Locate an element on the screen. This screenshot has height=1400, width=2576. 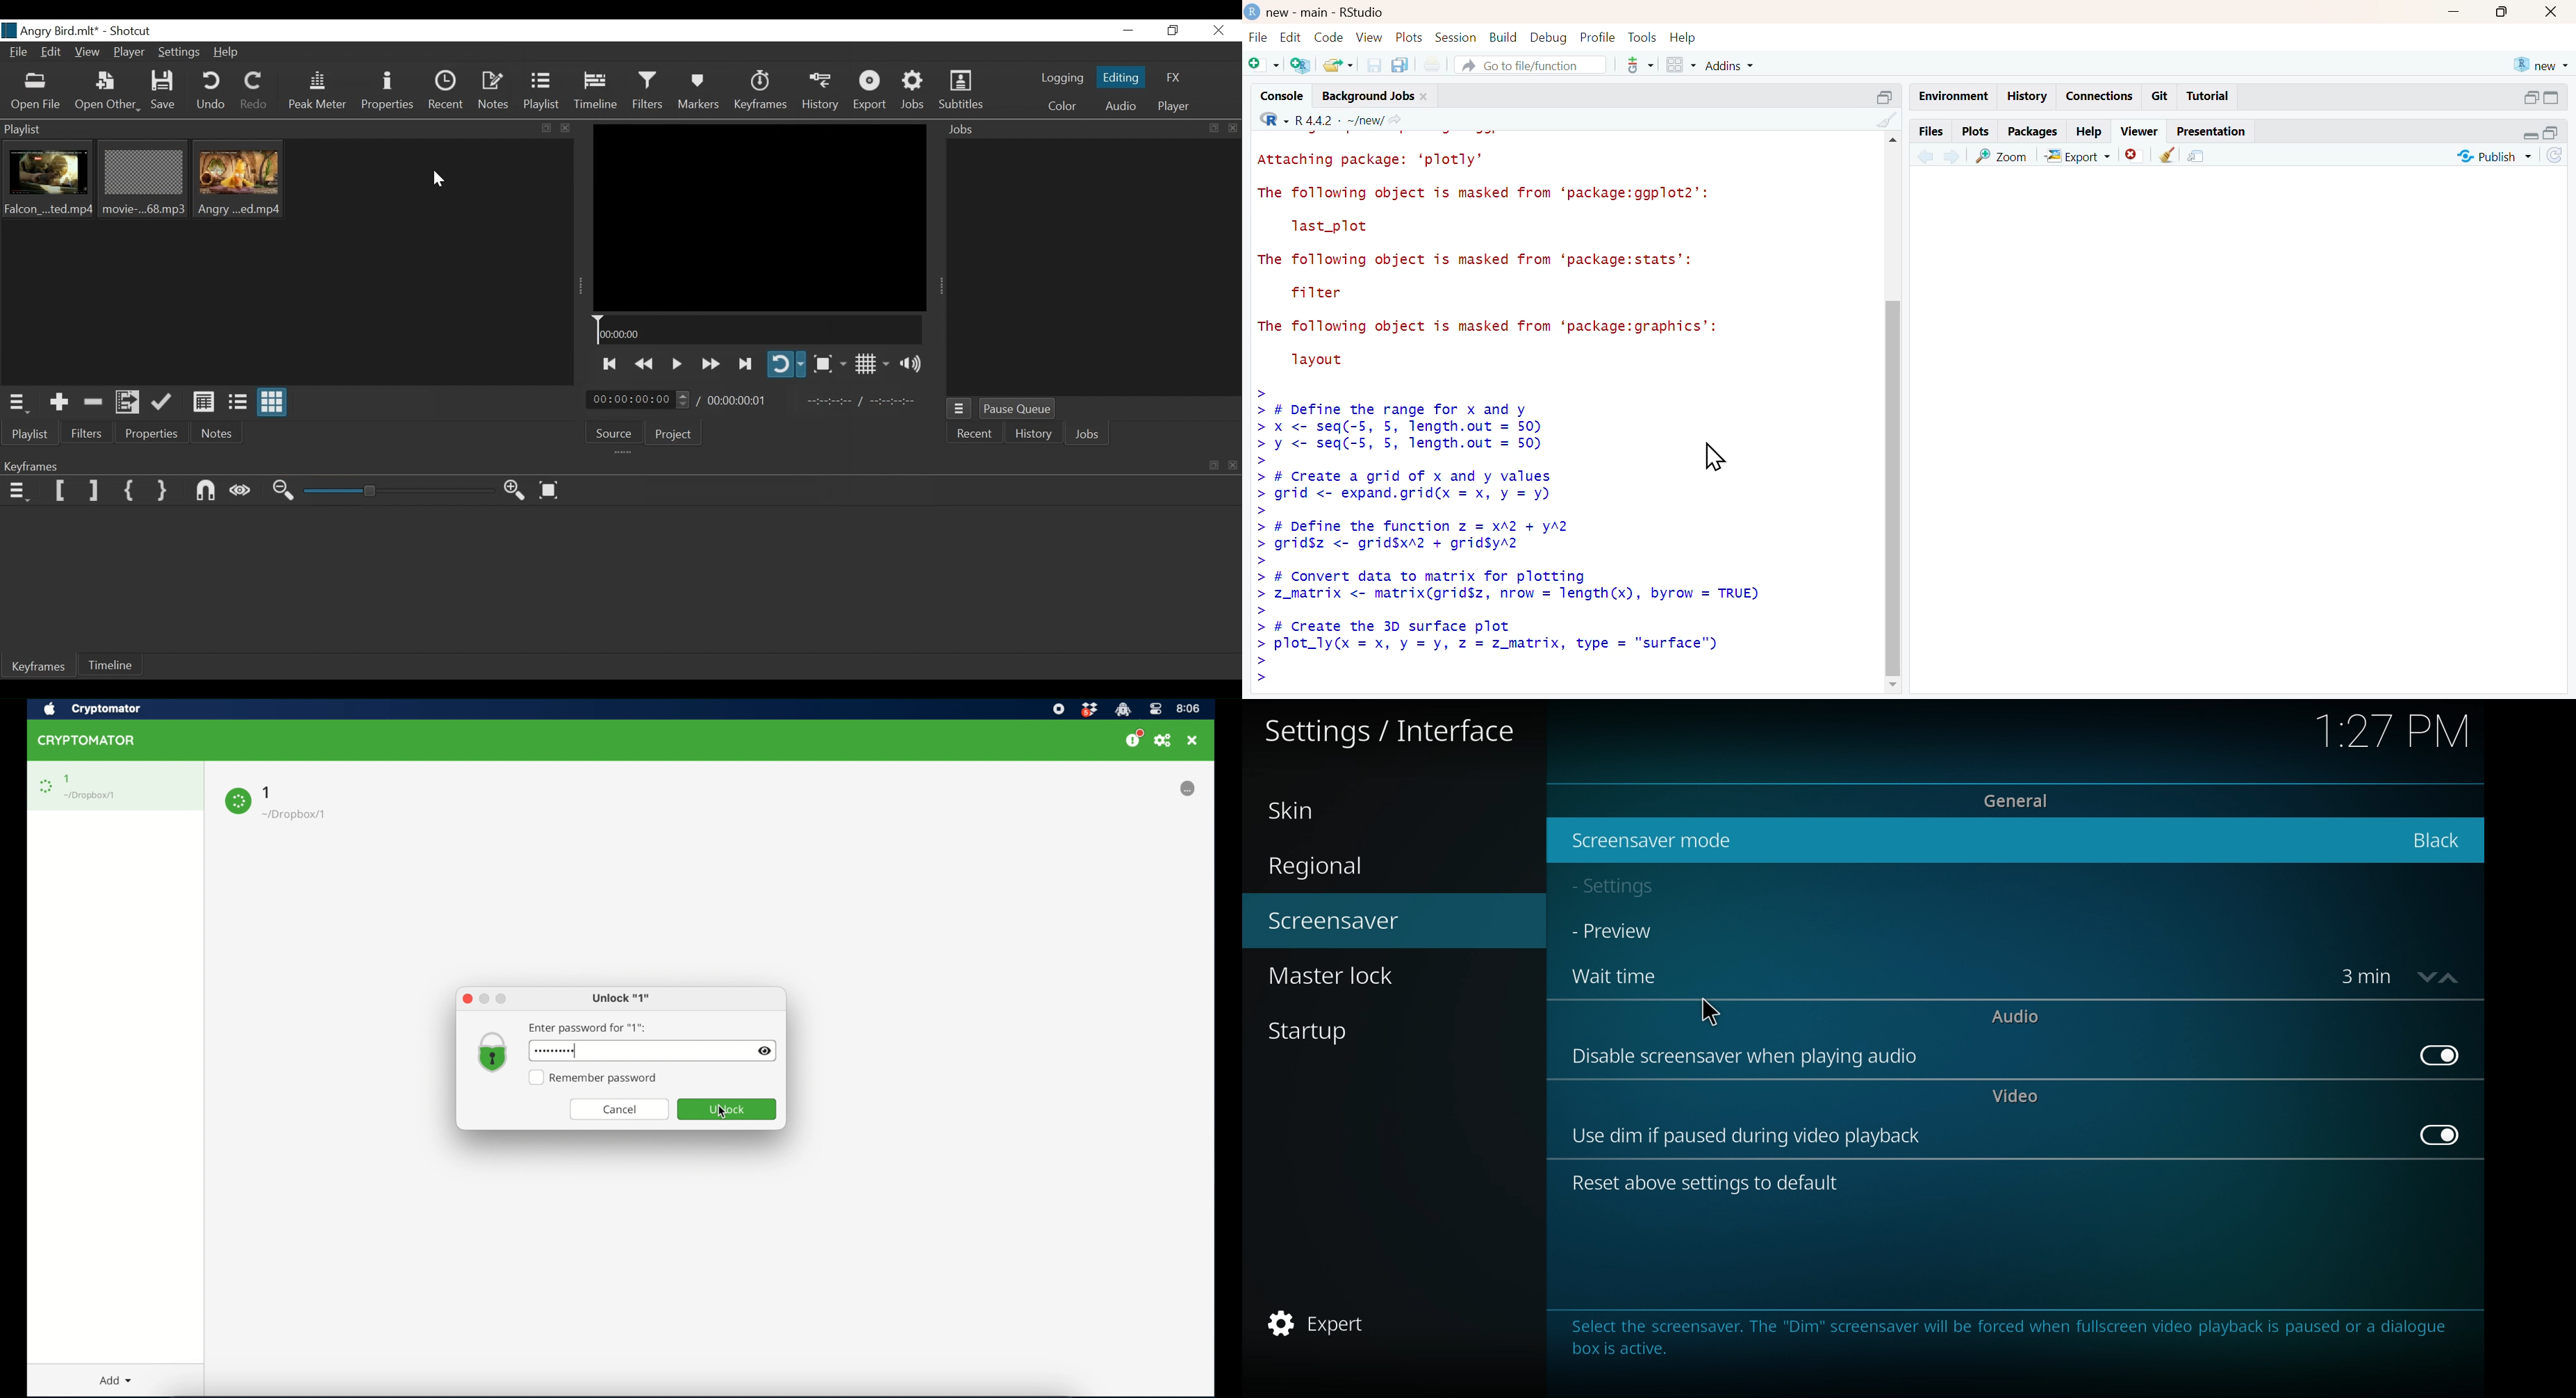
close is located at coordinates (1193, 740).